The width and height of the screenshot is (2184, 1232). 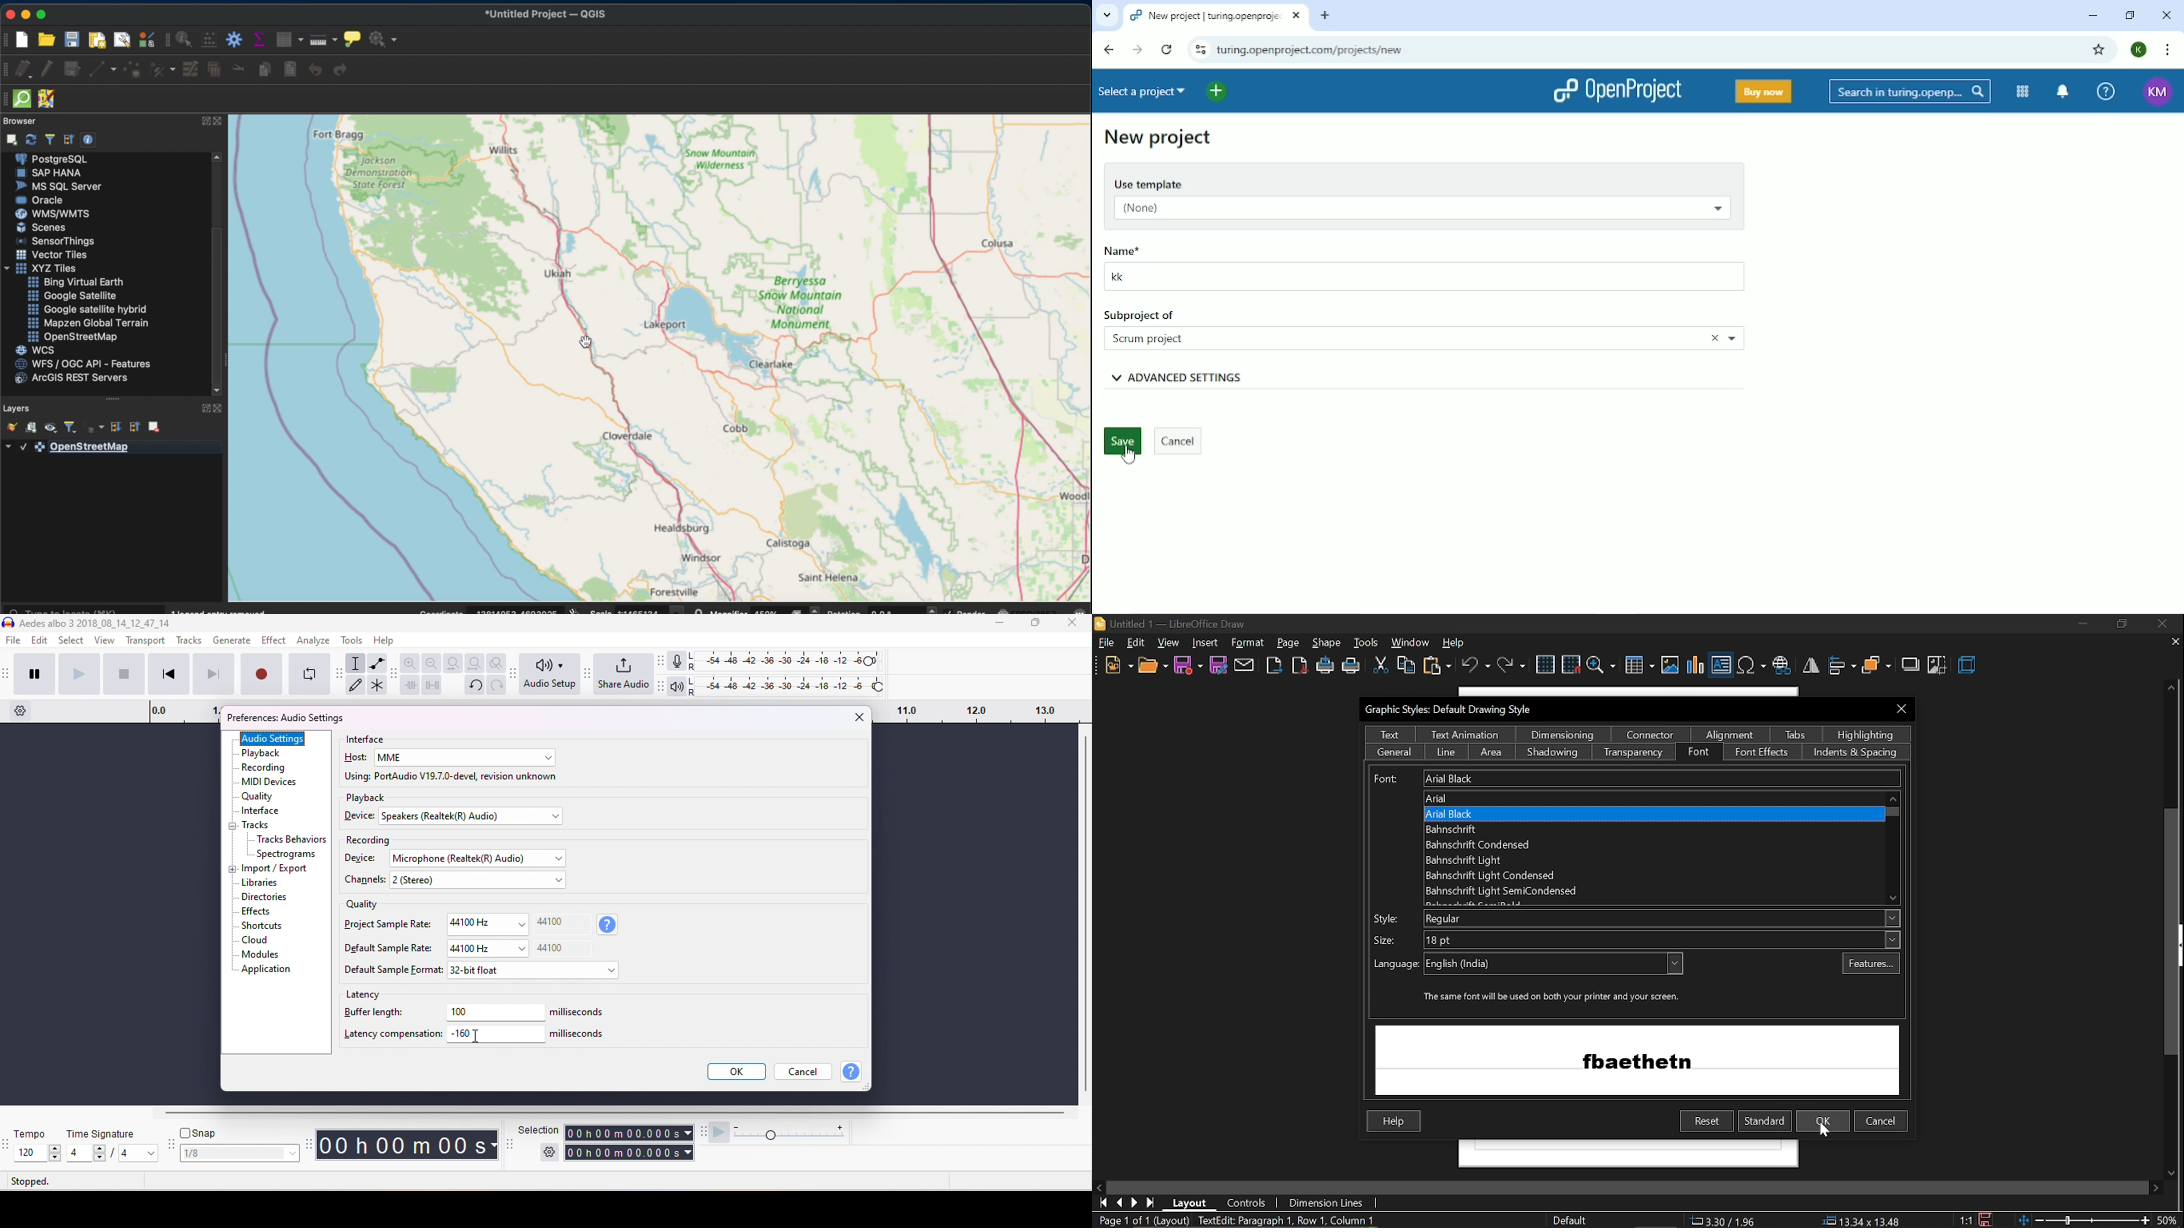 What do you see at coordinates (552, 674) in the screenshot?
I see `audio set up` at bounding box center [552, 674].